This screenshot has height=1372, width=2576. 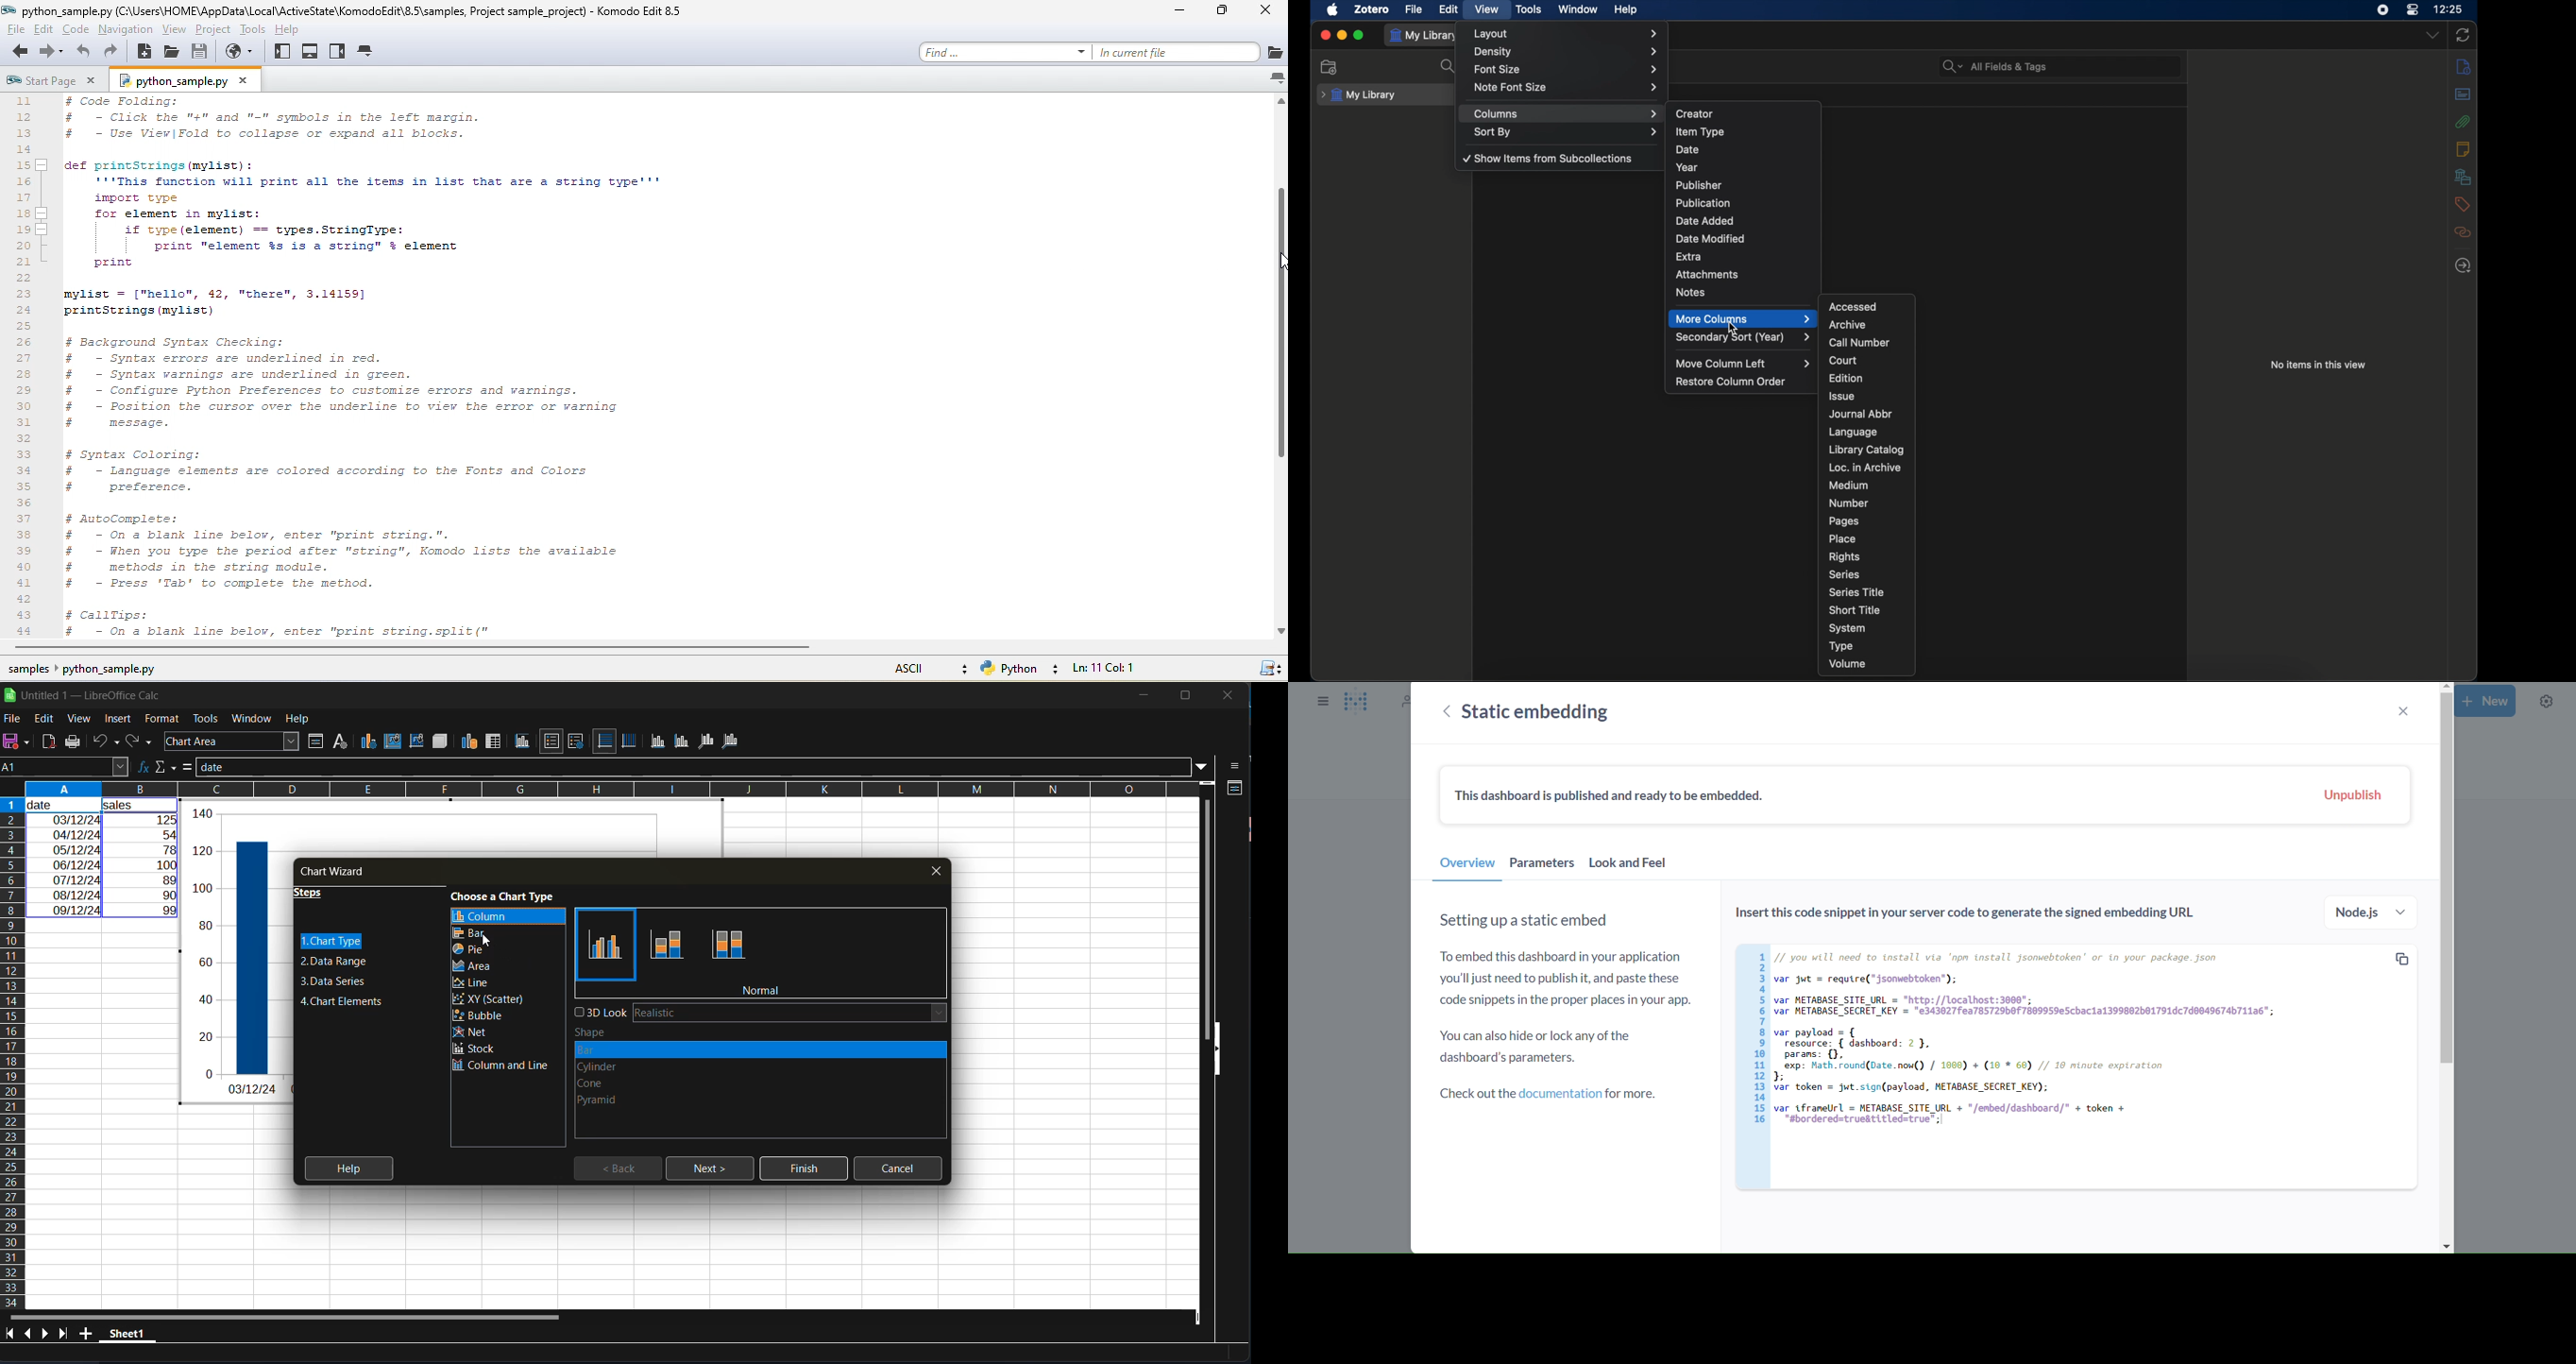 What do you see at coordinates (1189, 52) in the screenshot?
I see `in current file` at bounding box center [1189, 52].